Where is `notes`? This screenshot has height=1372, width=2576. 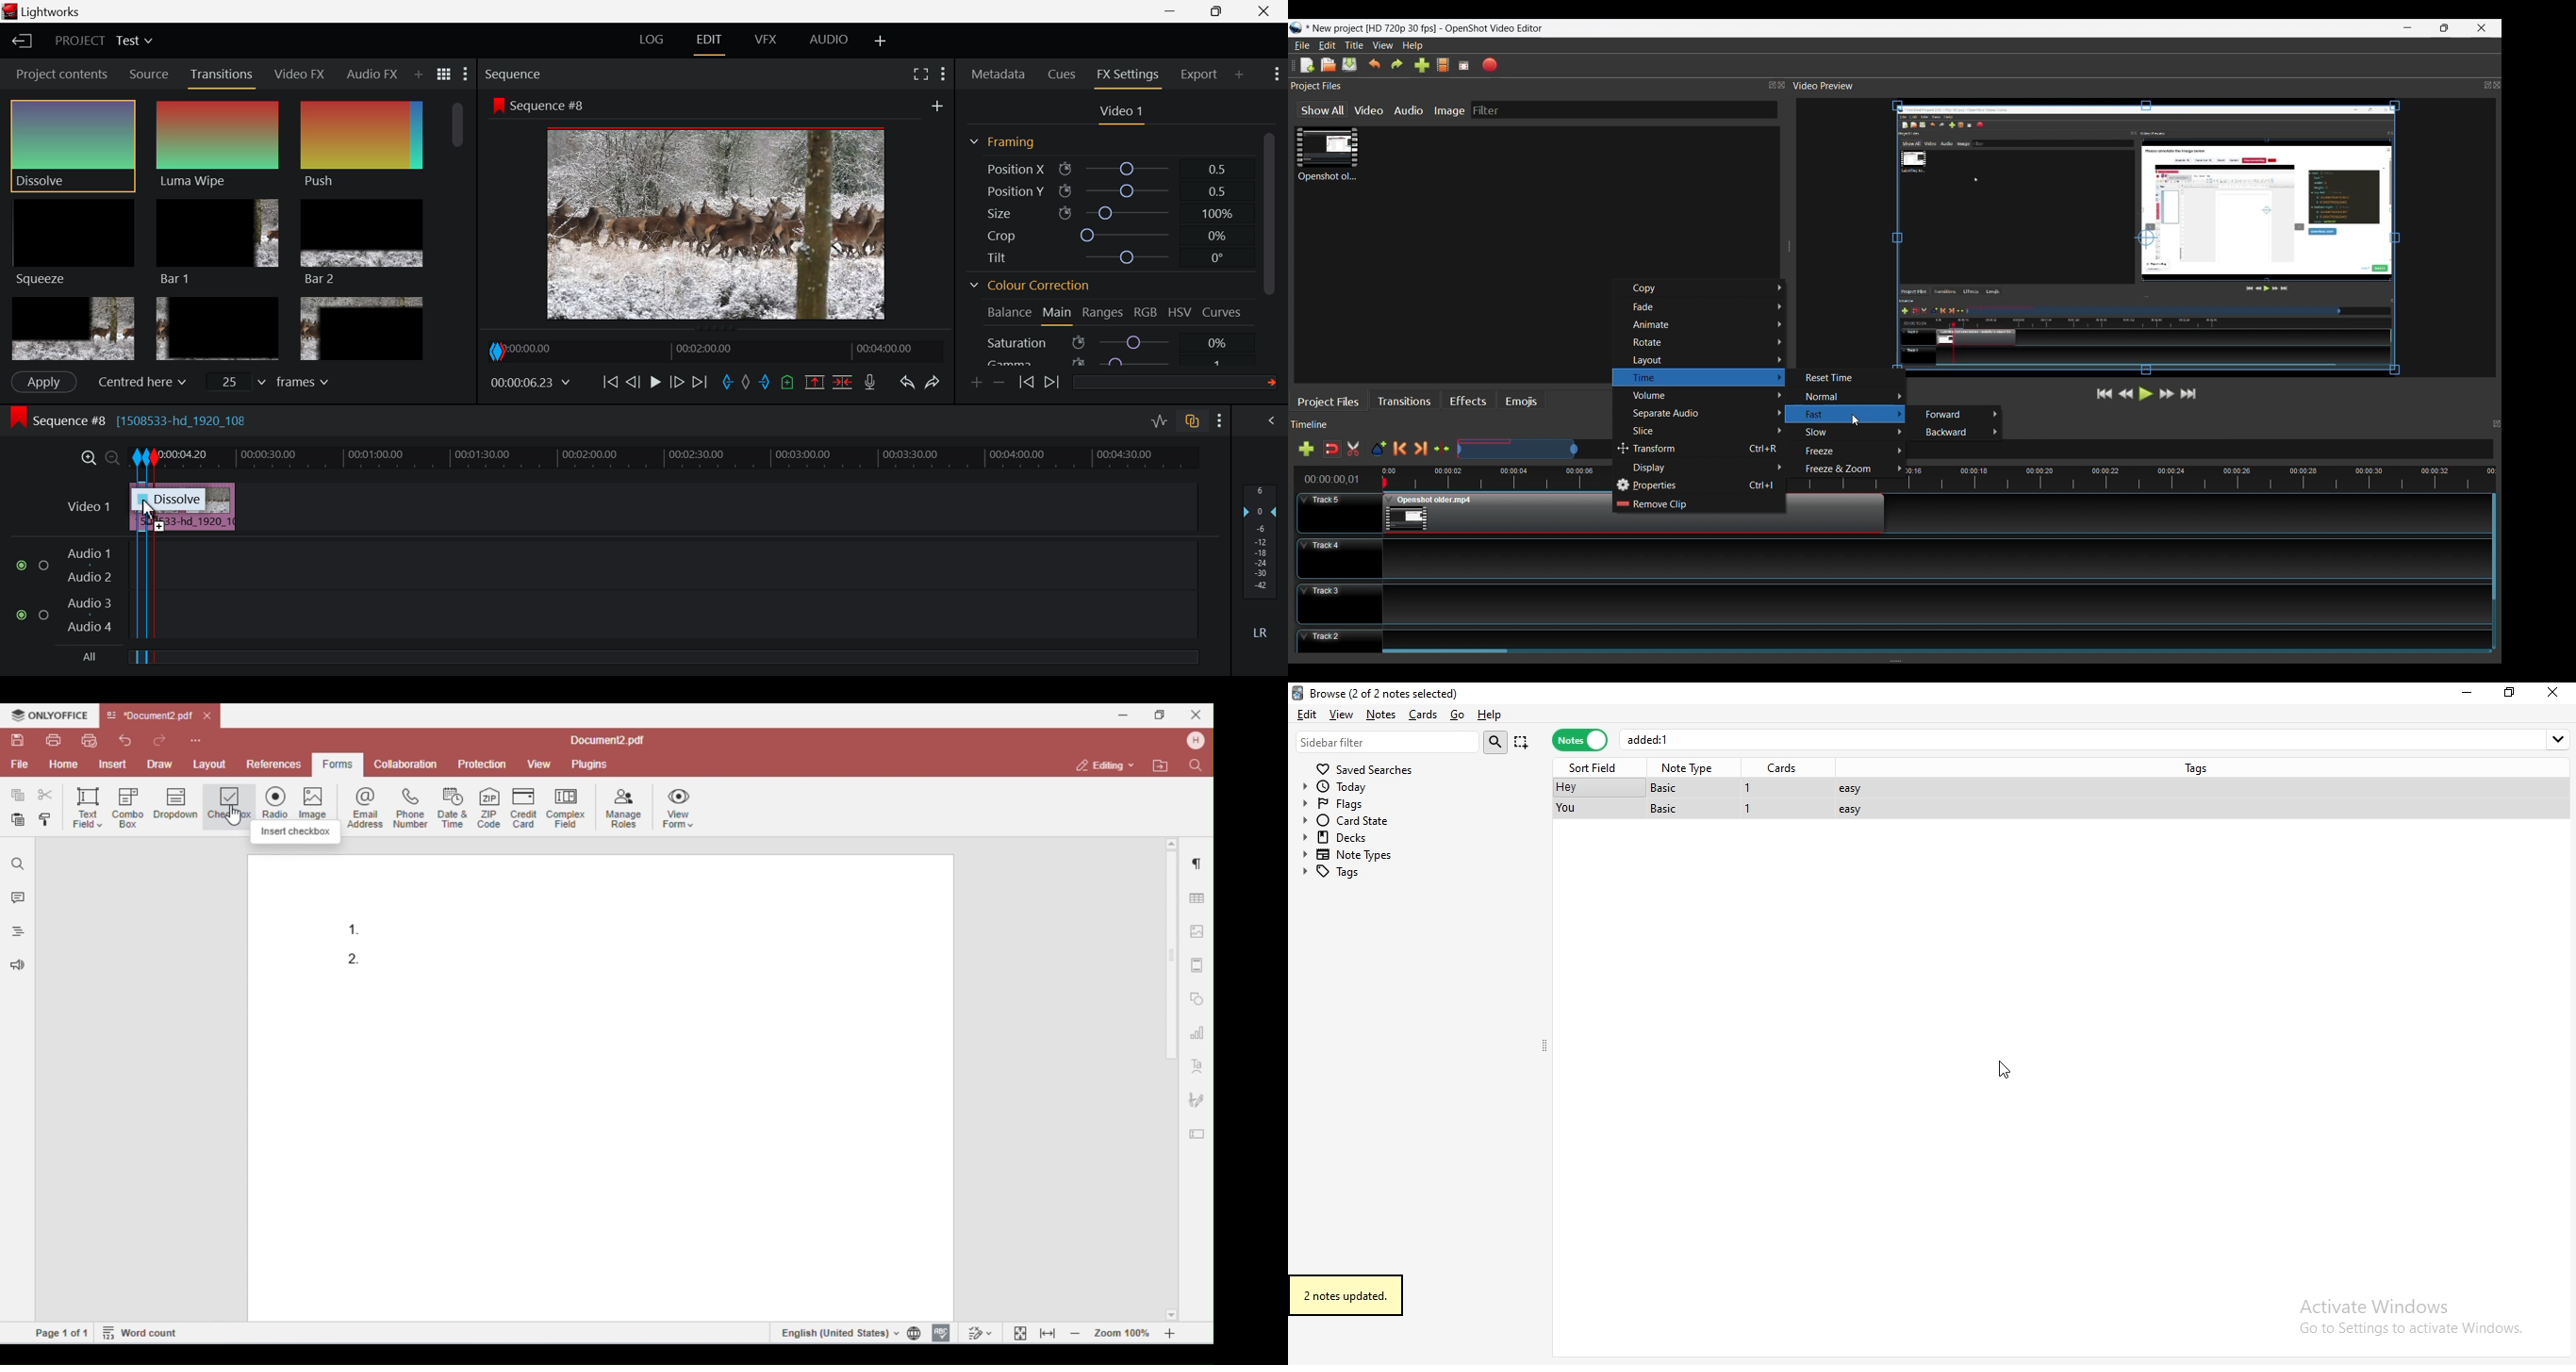
notes is located at coordinates (1579, 741).